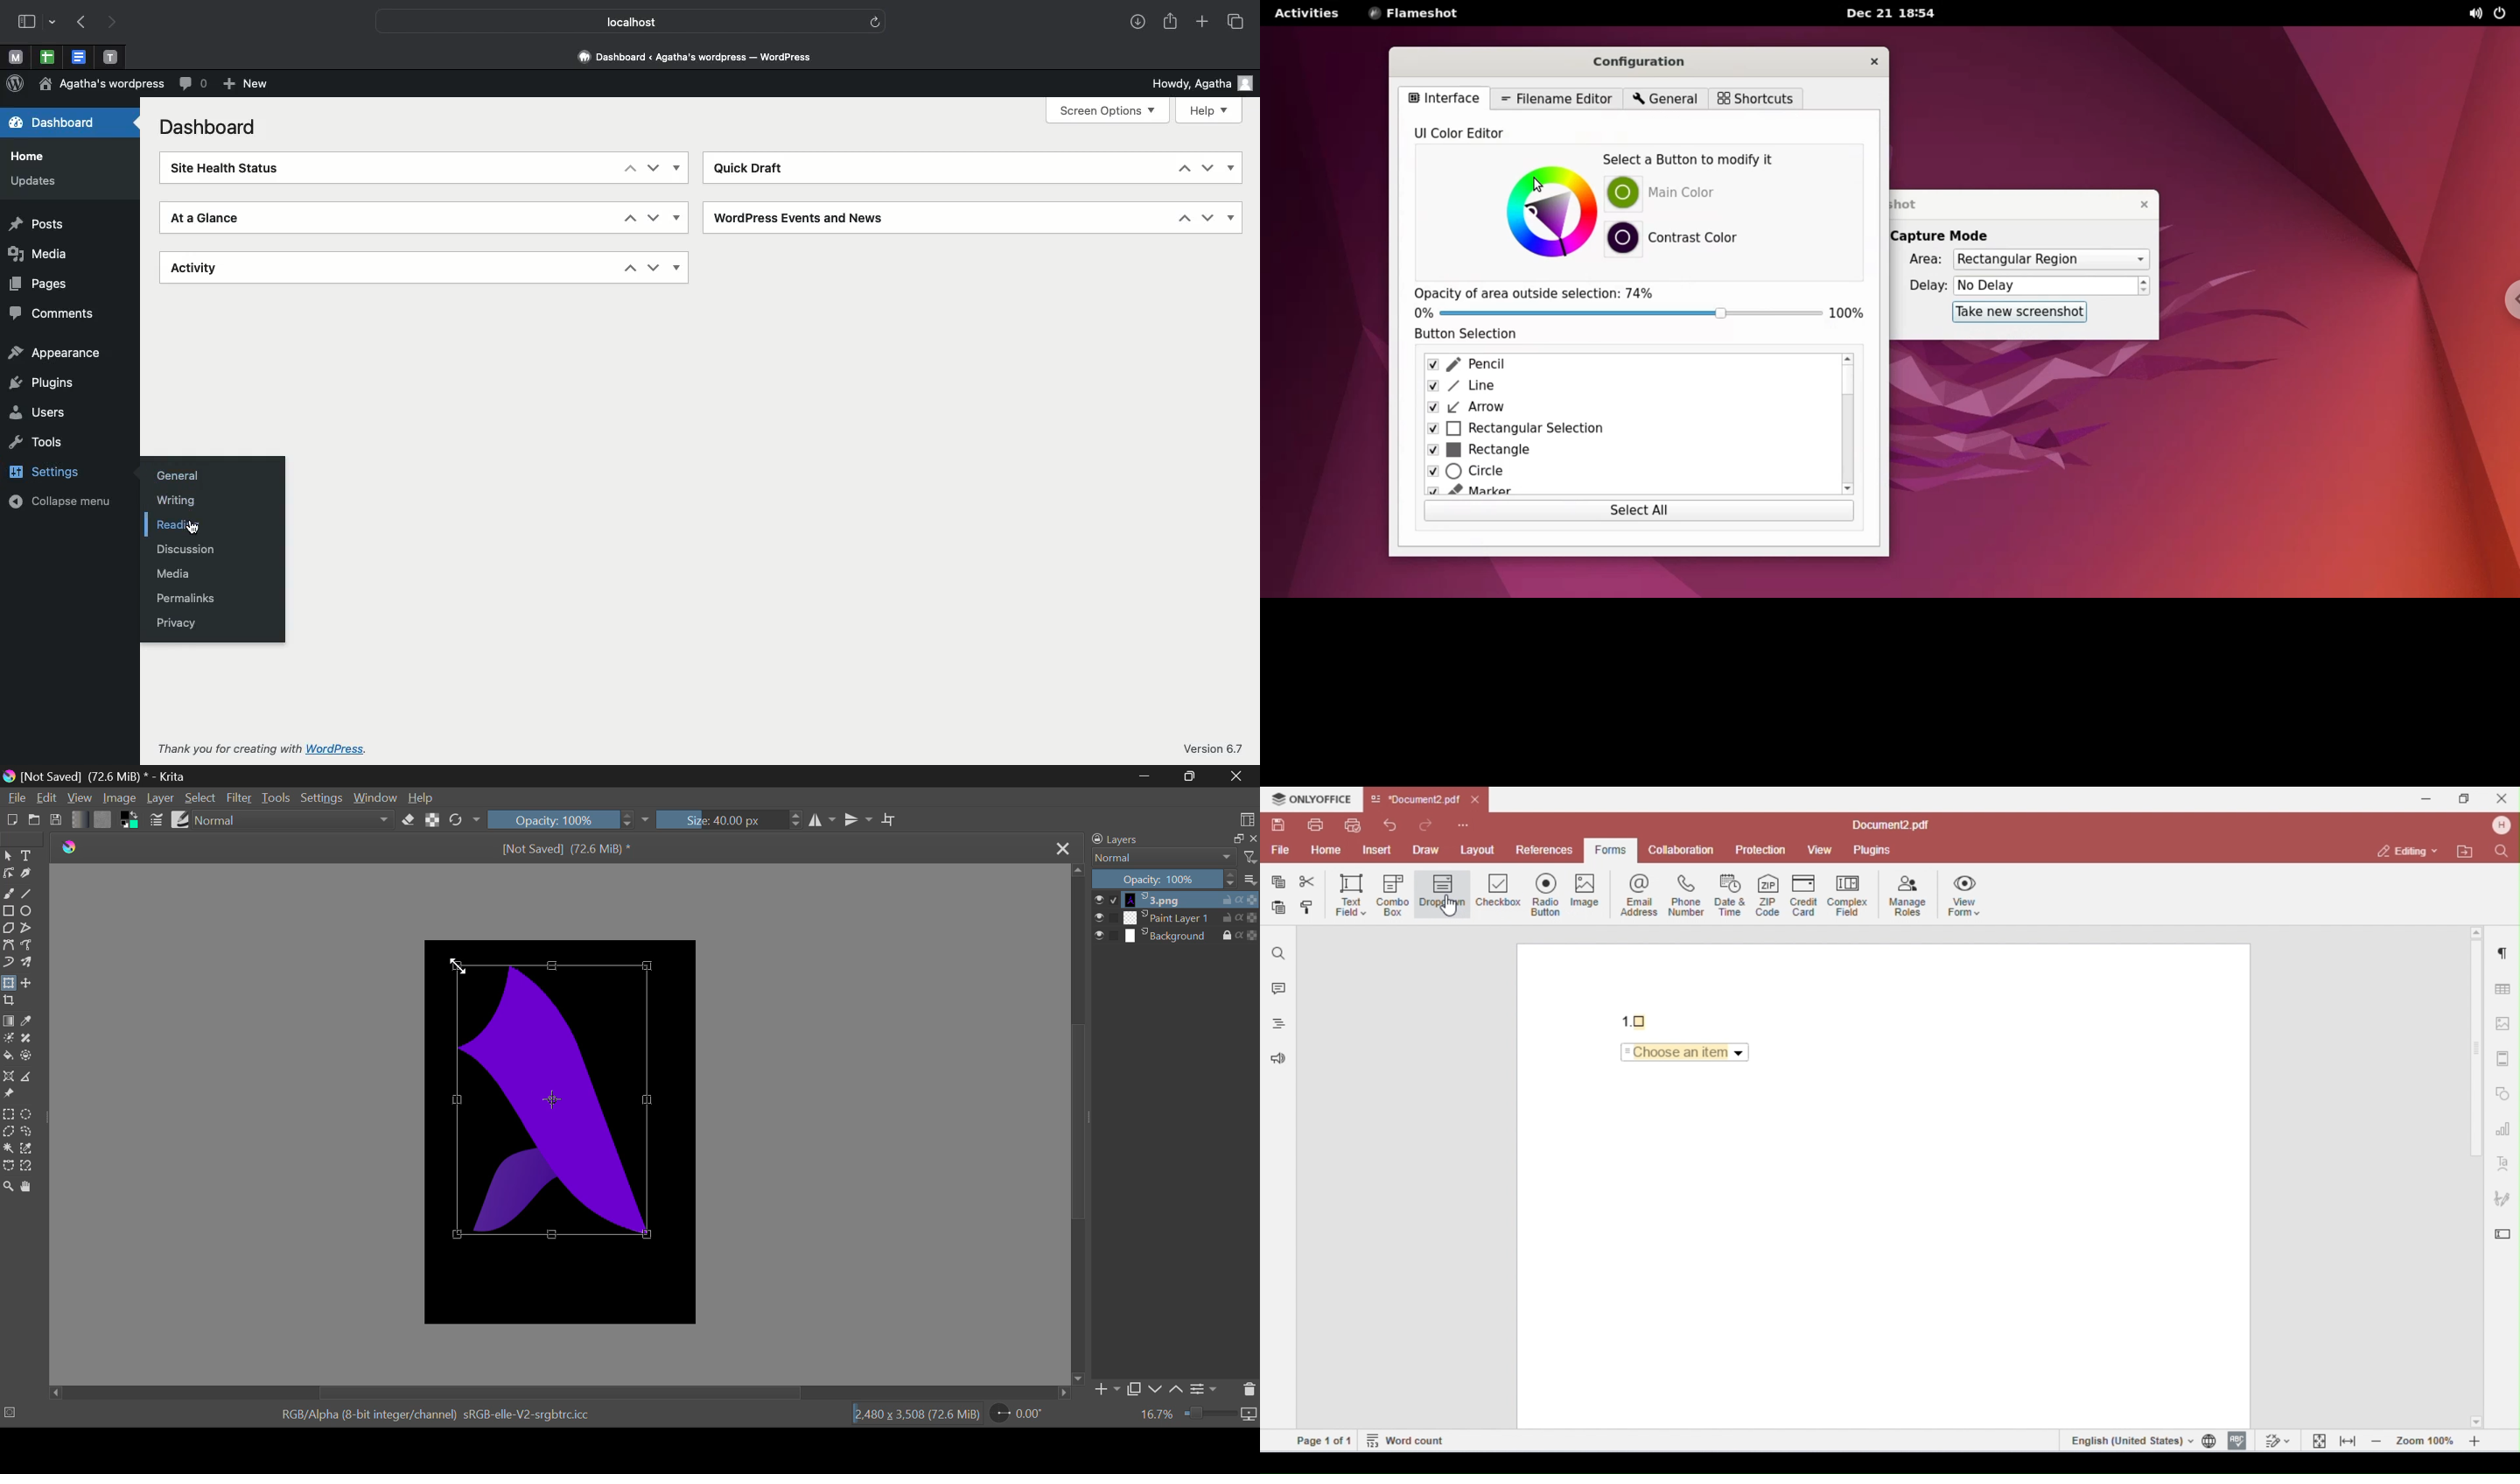 The image size is (2520, 1484). What do you see at coordinates (46, 57) in the screenshot?
I see `Pinned tabs` at bounding box center [46, 57].